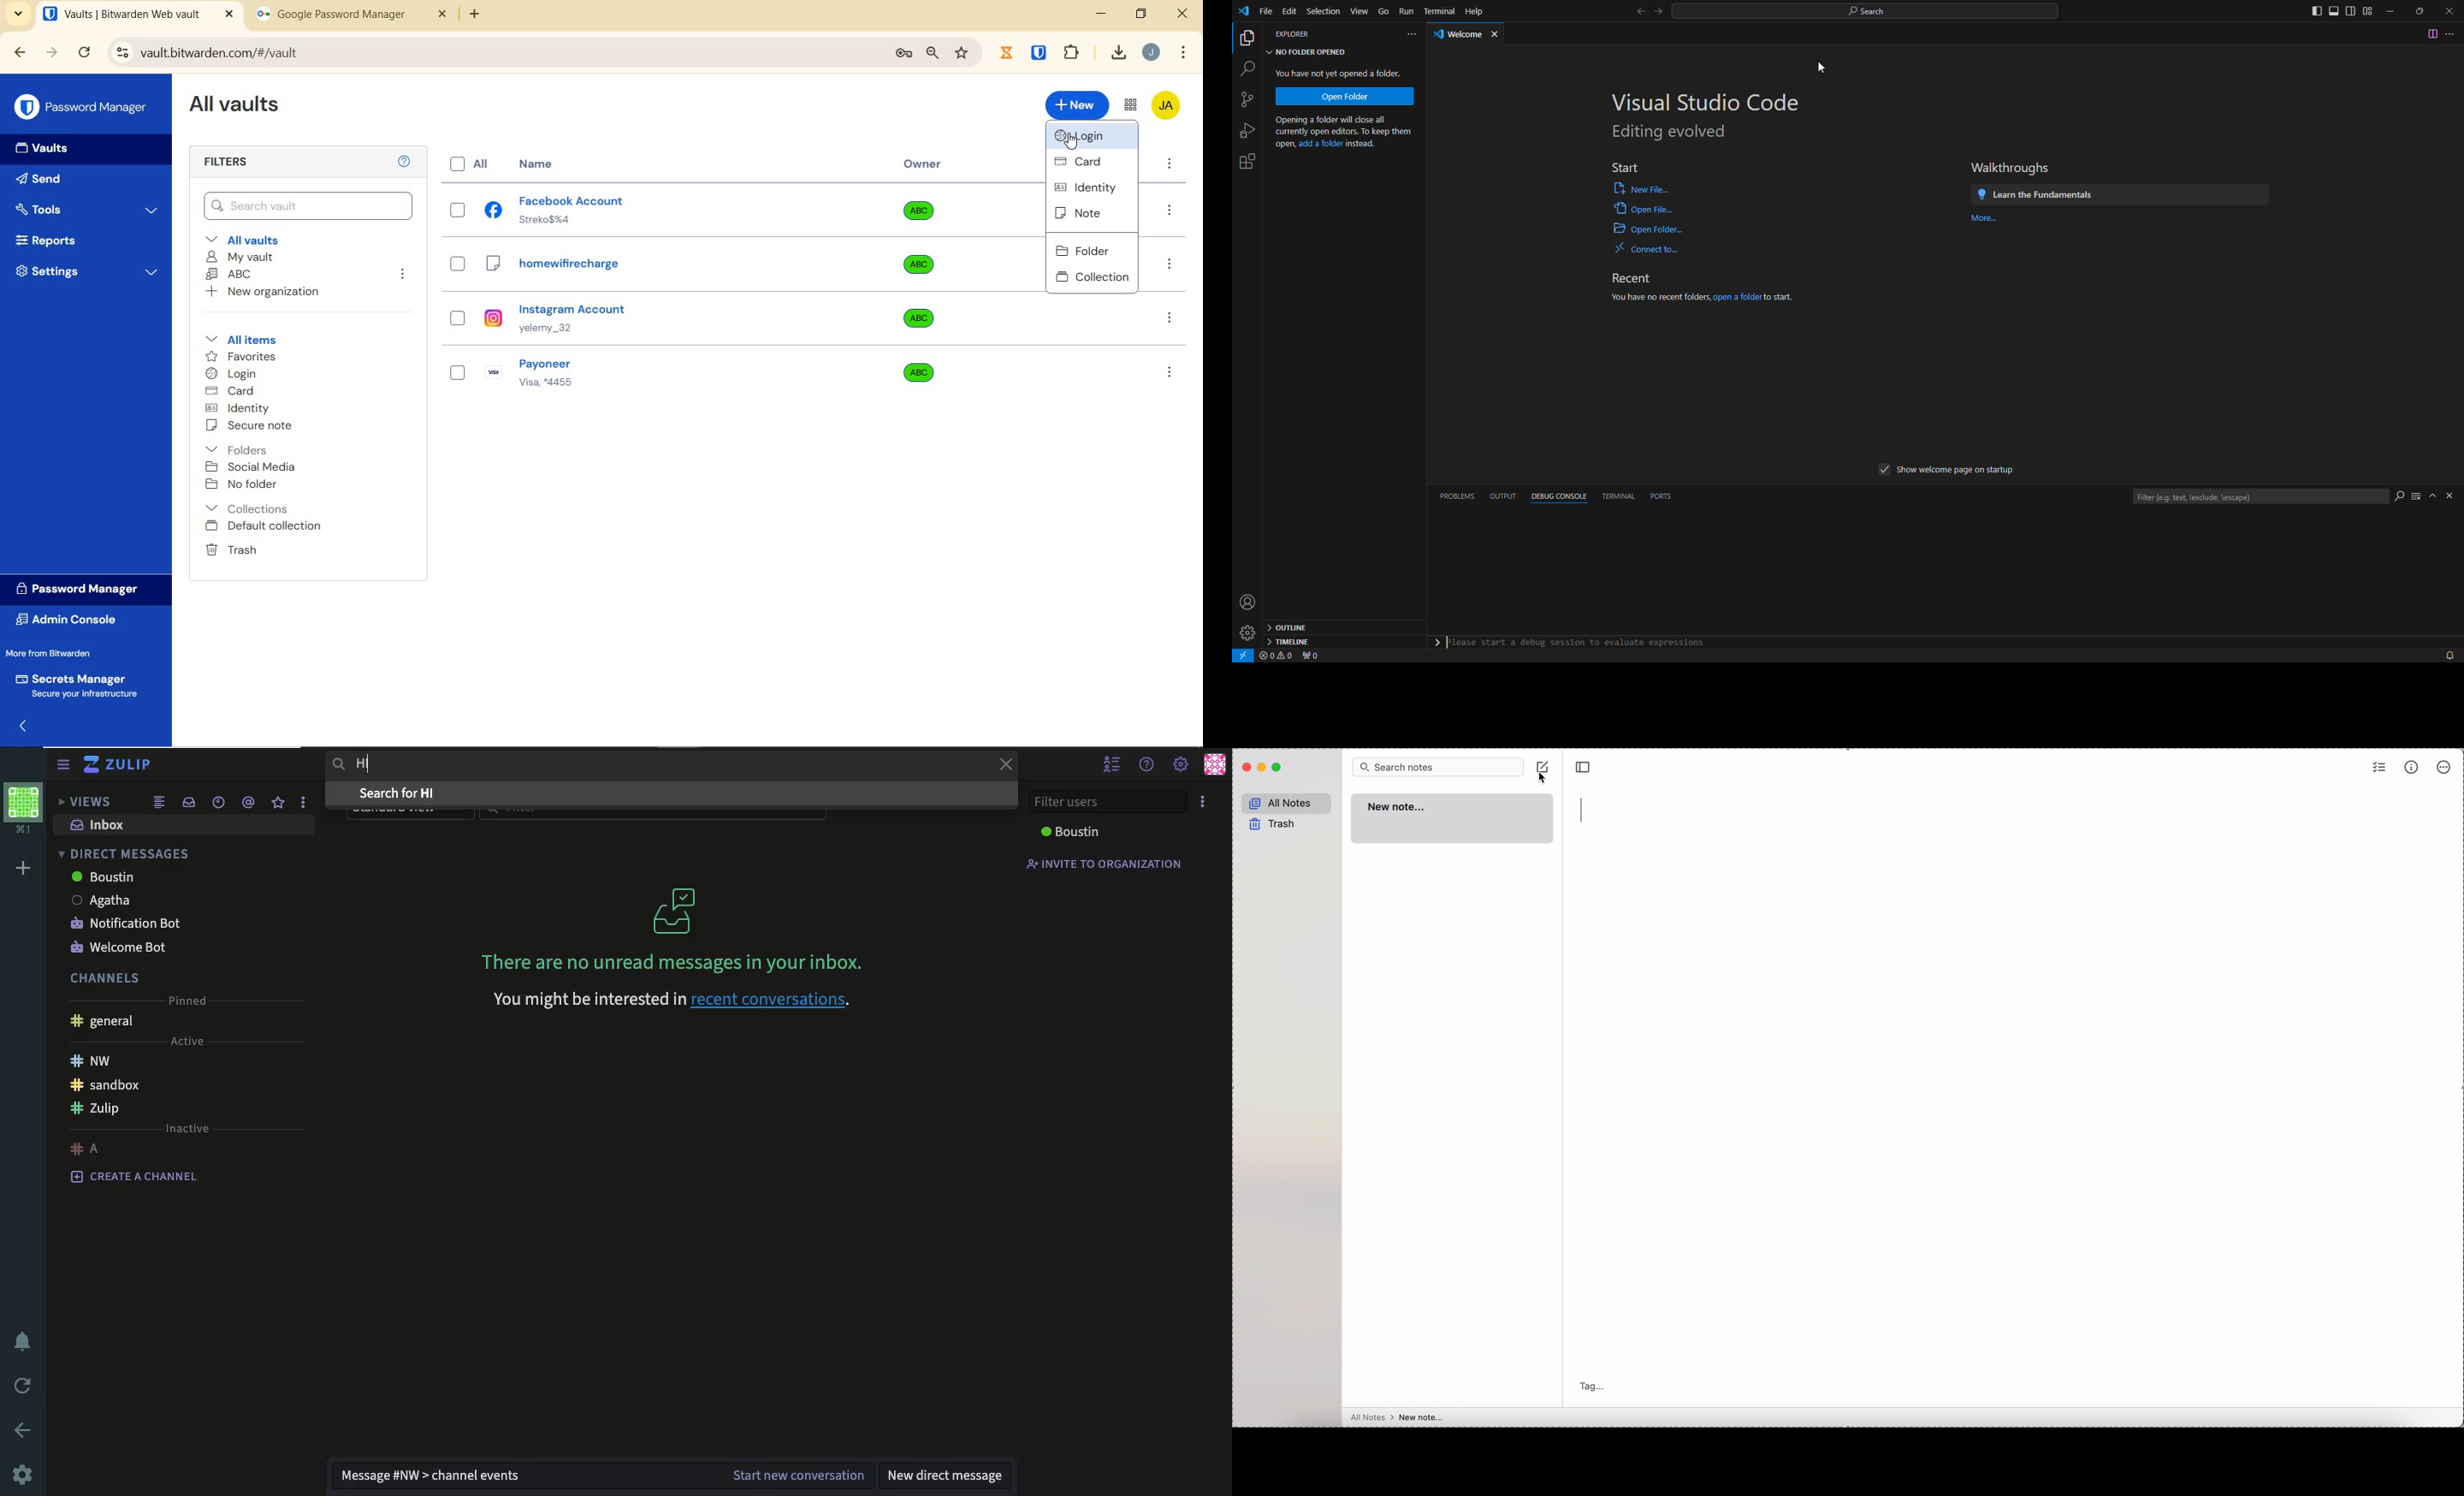  I want to click on Learn the Fundamentals, so click(2118, 195).